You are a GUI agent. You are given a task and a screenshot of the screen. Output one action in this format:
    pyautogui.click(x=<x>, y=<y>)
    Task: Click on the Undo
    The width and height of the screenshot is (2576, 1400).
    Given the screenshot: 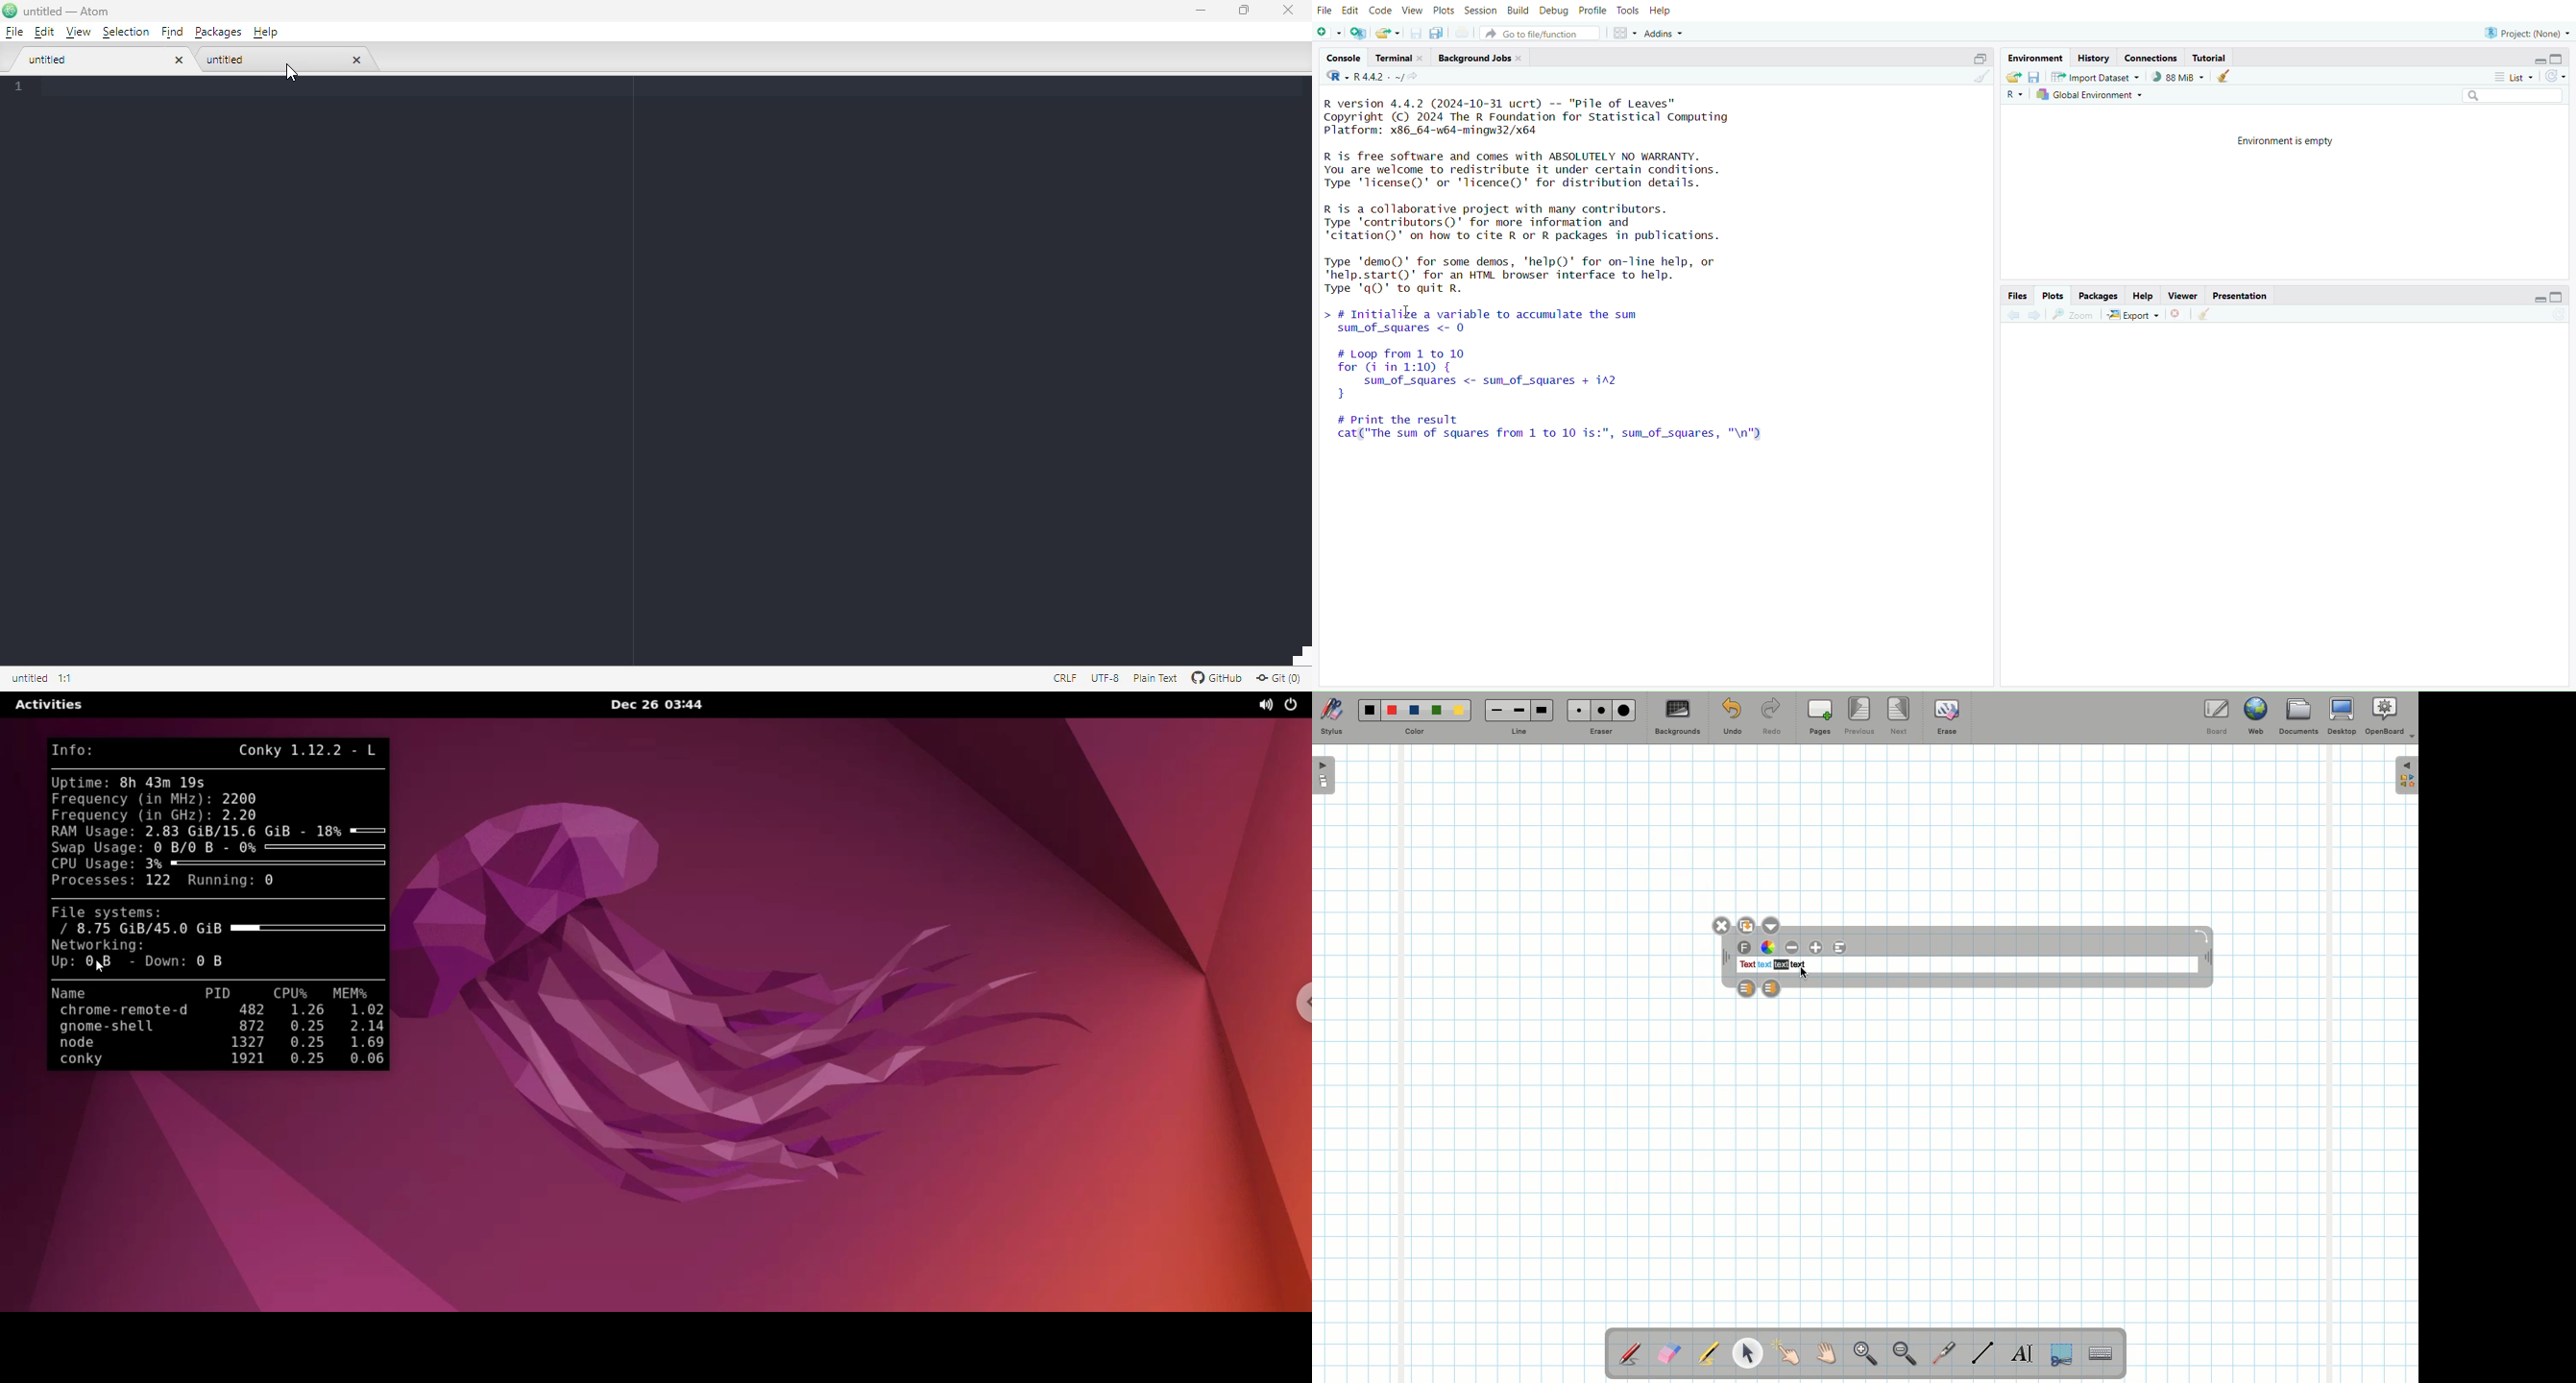 What is the action you would take?
    pyautogui.click(x=1732, y=719)
    